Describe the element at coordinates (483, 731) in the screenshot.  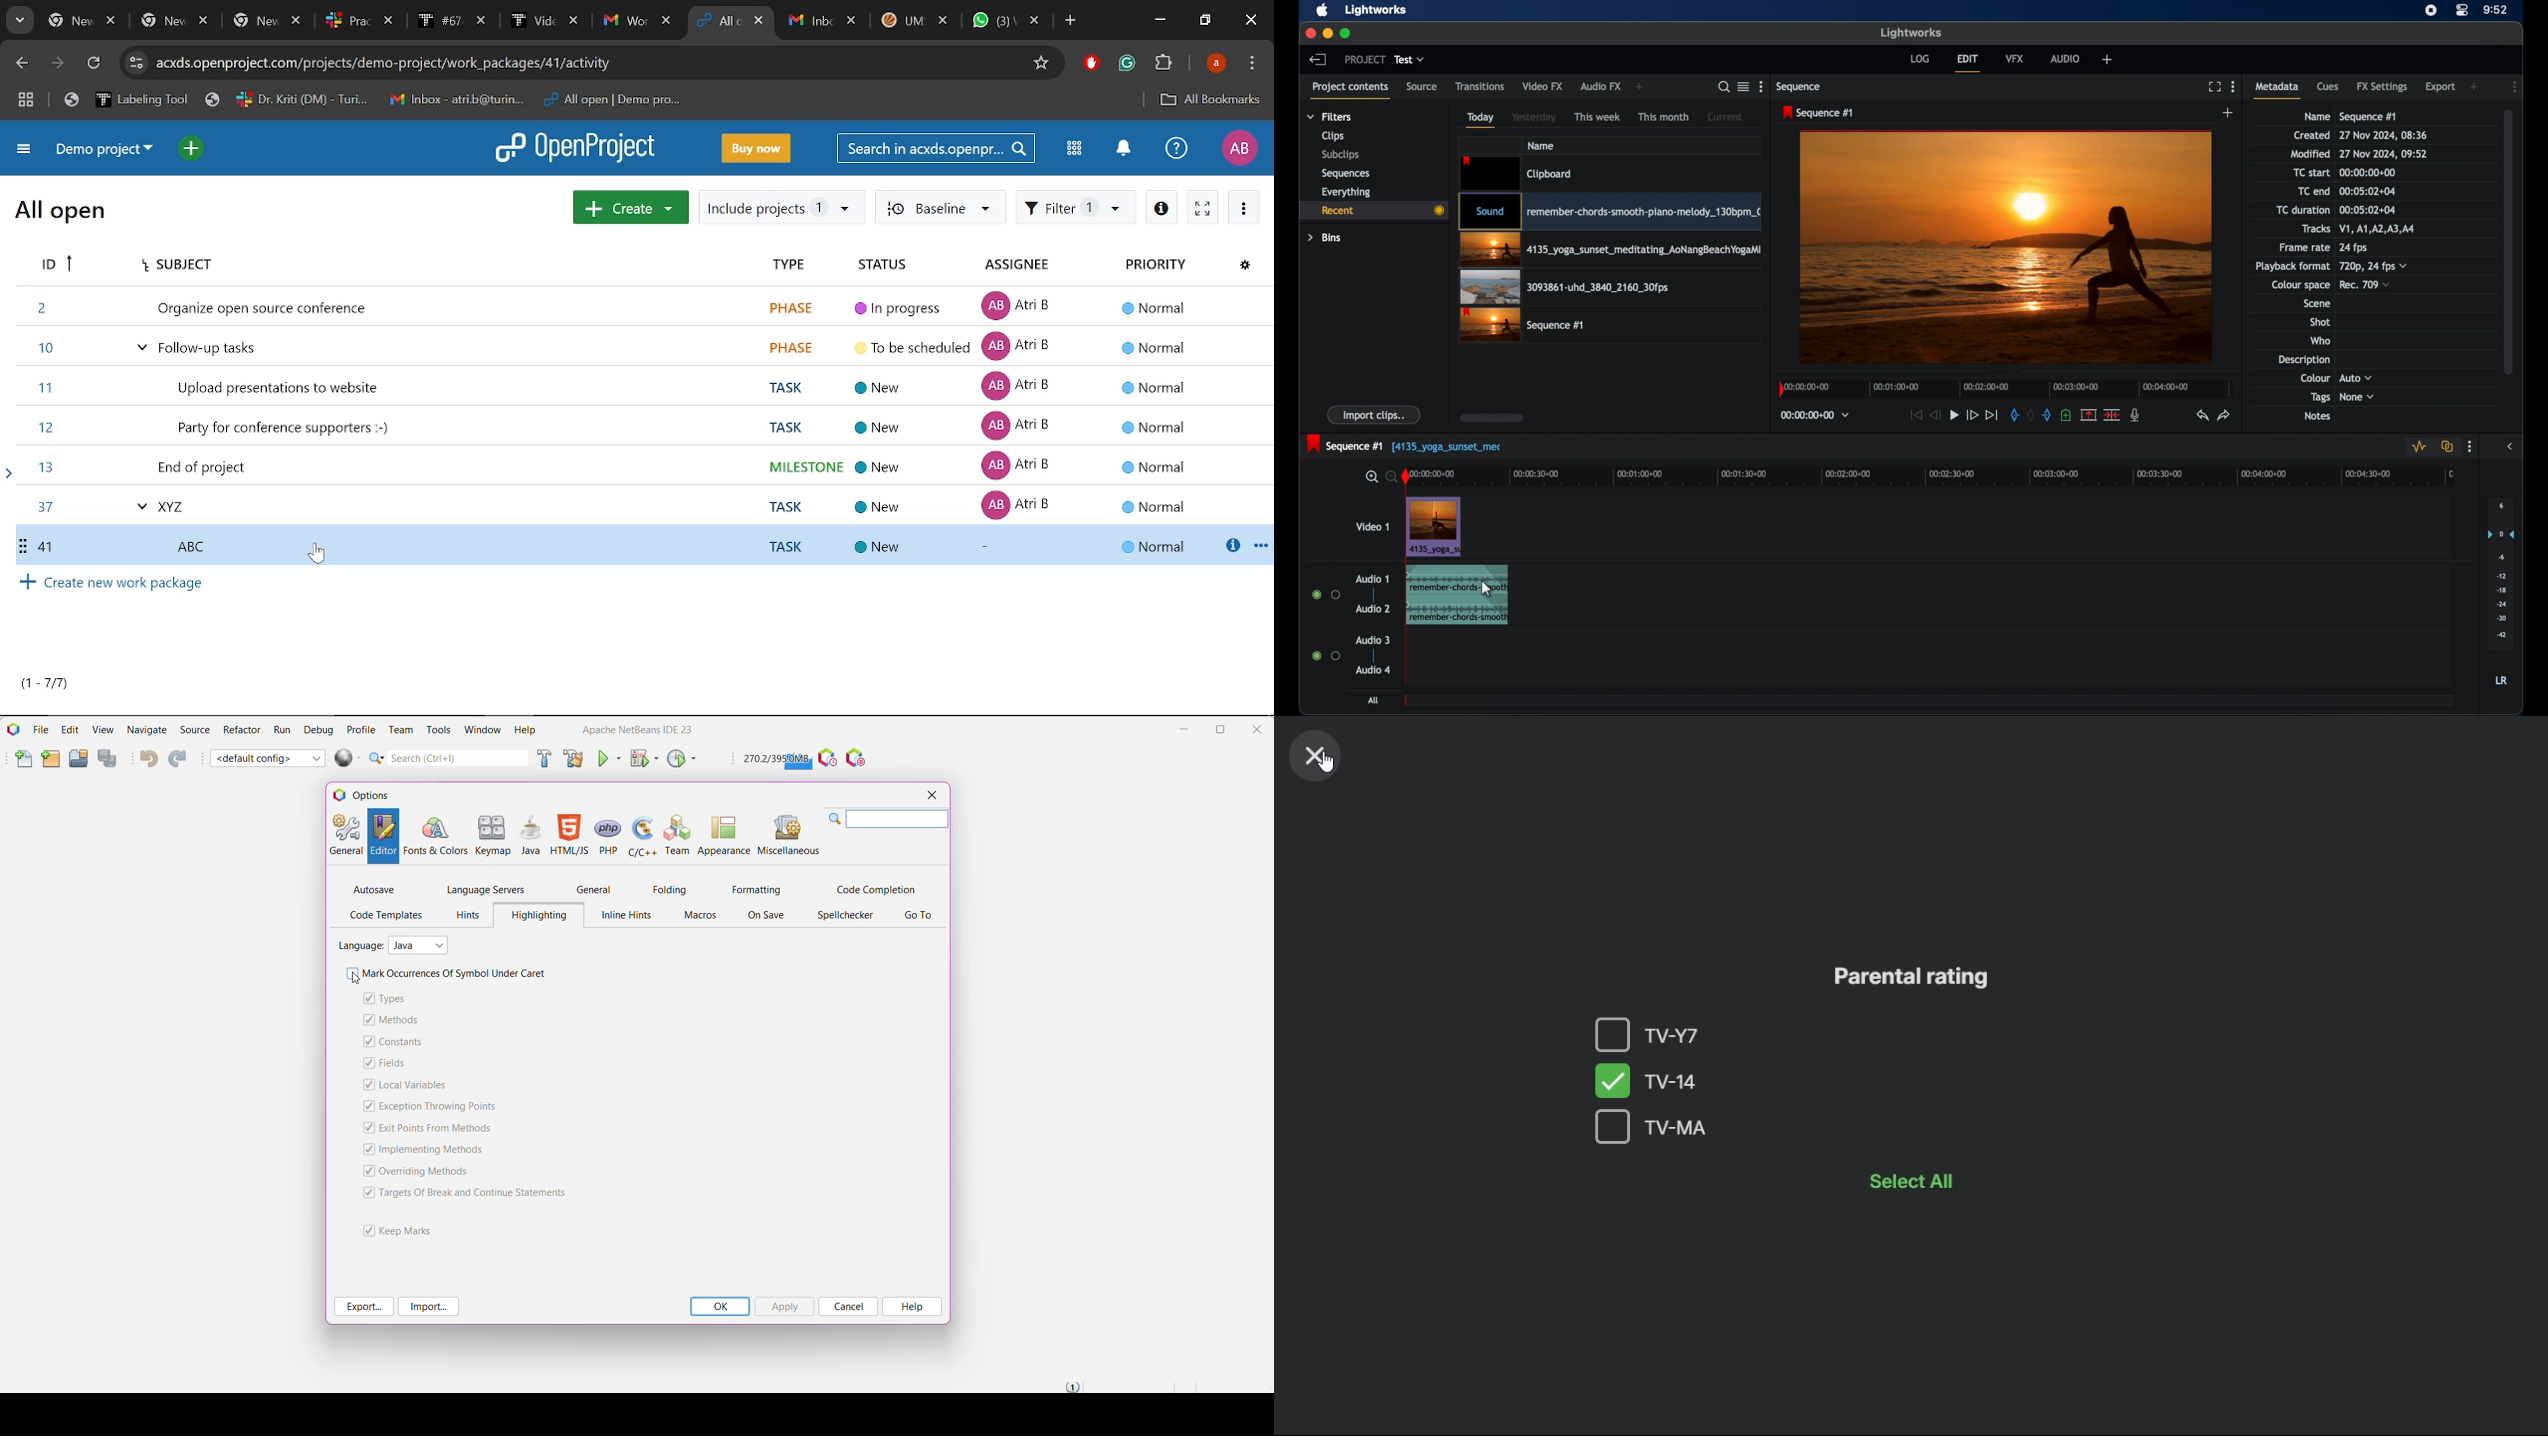
I see `Window` at that location.